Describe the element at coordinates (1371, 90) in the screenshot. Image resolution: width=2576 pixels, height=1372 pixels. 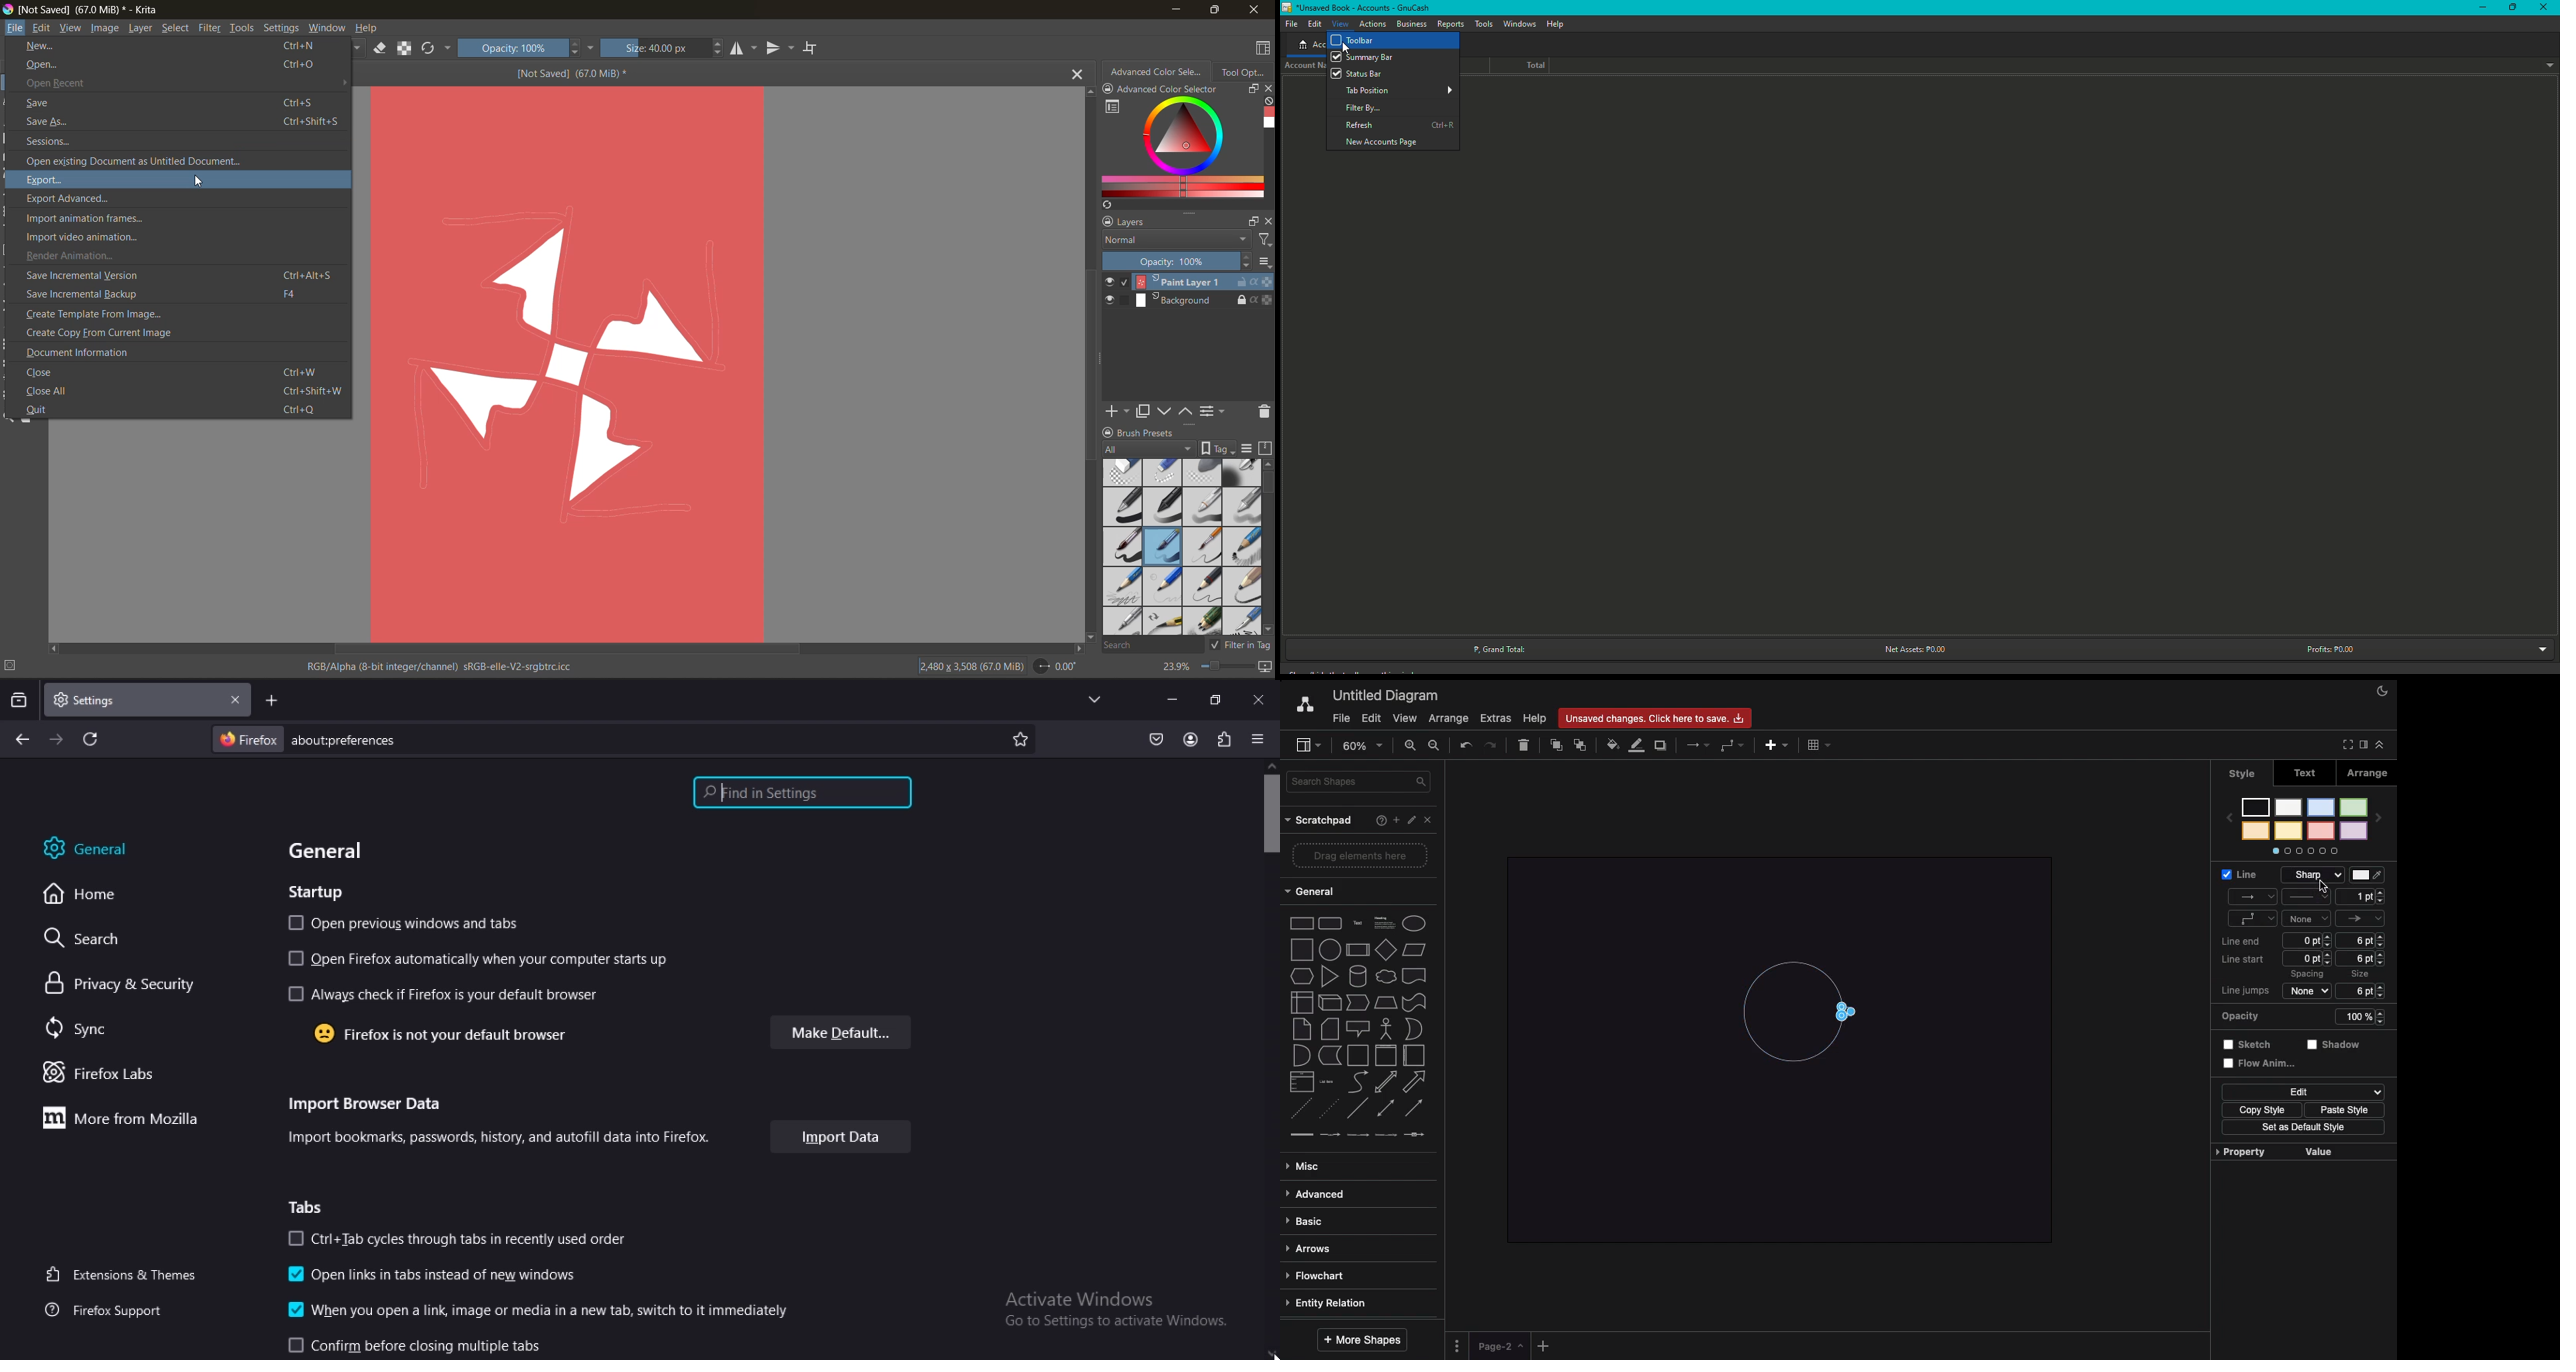
I see `Tab position` at that location.